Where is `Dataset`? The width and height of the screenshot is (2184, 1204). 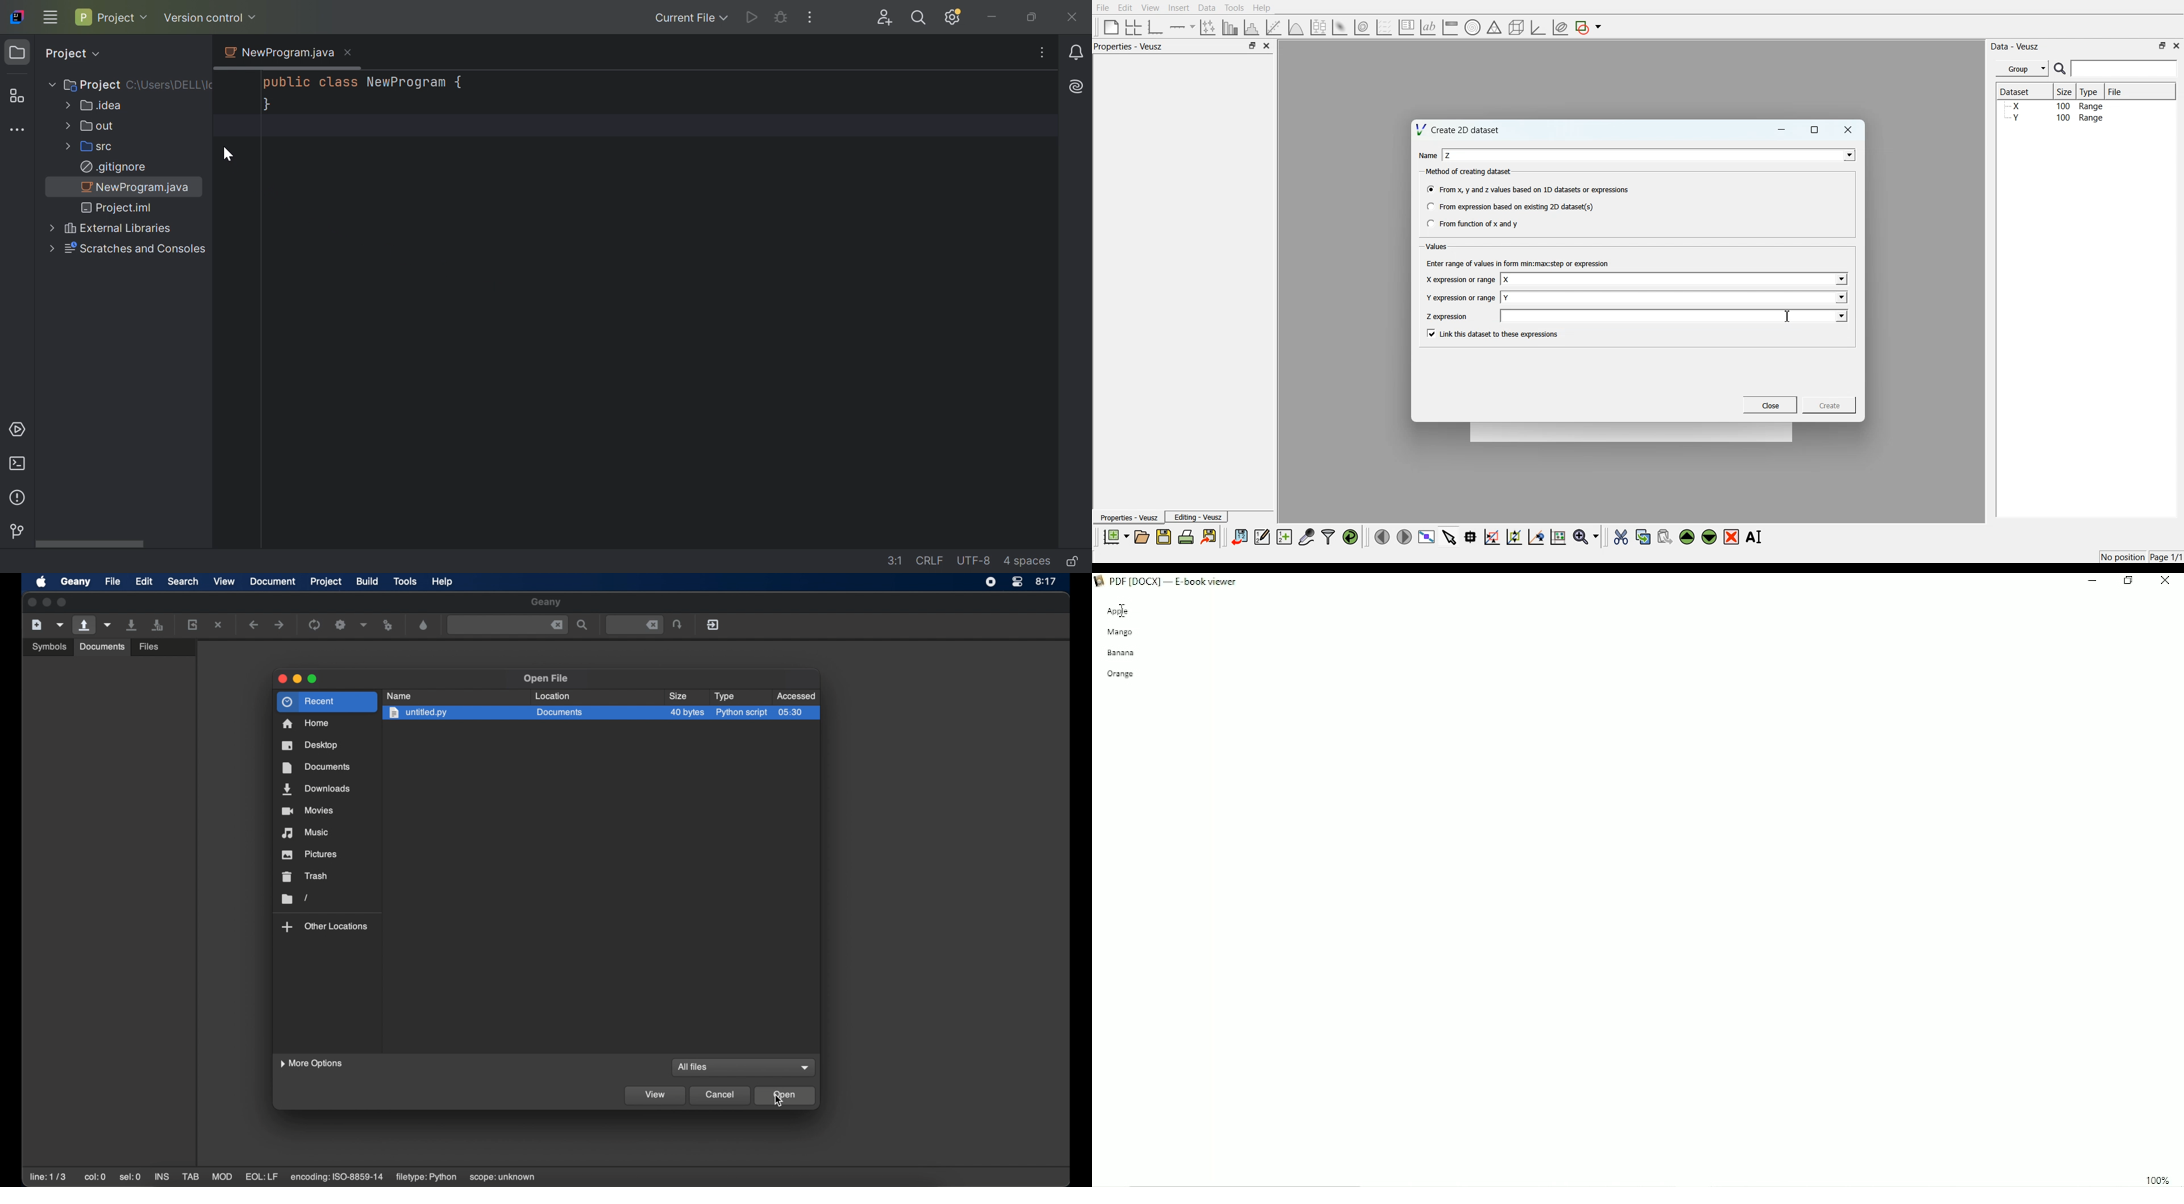 Dataset is located at coordinates (2020, 91).